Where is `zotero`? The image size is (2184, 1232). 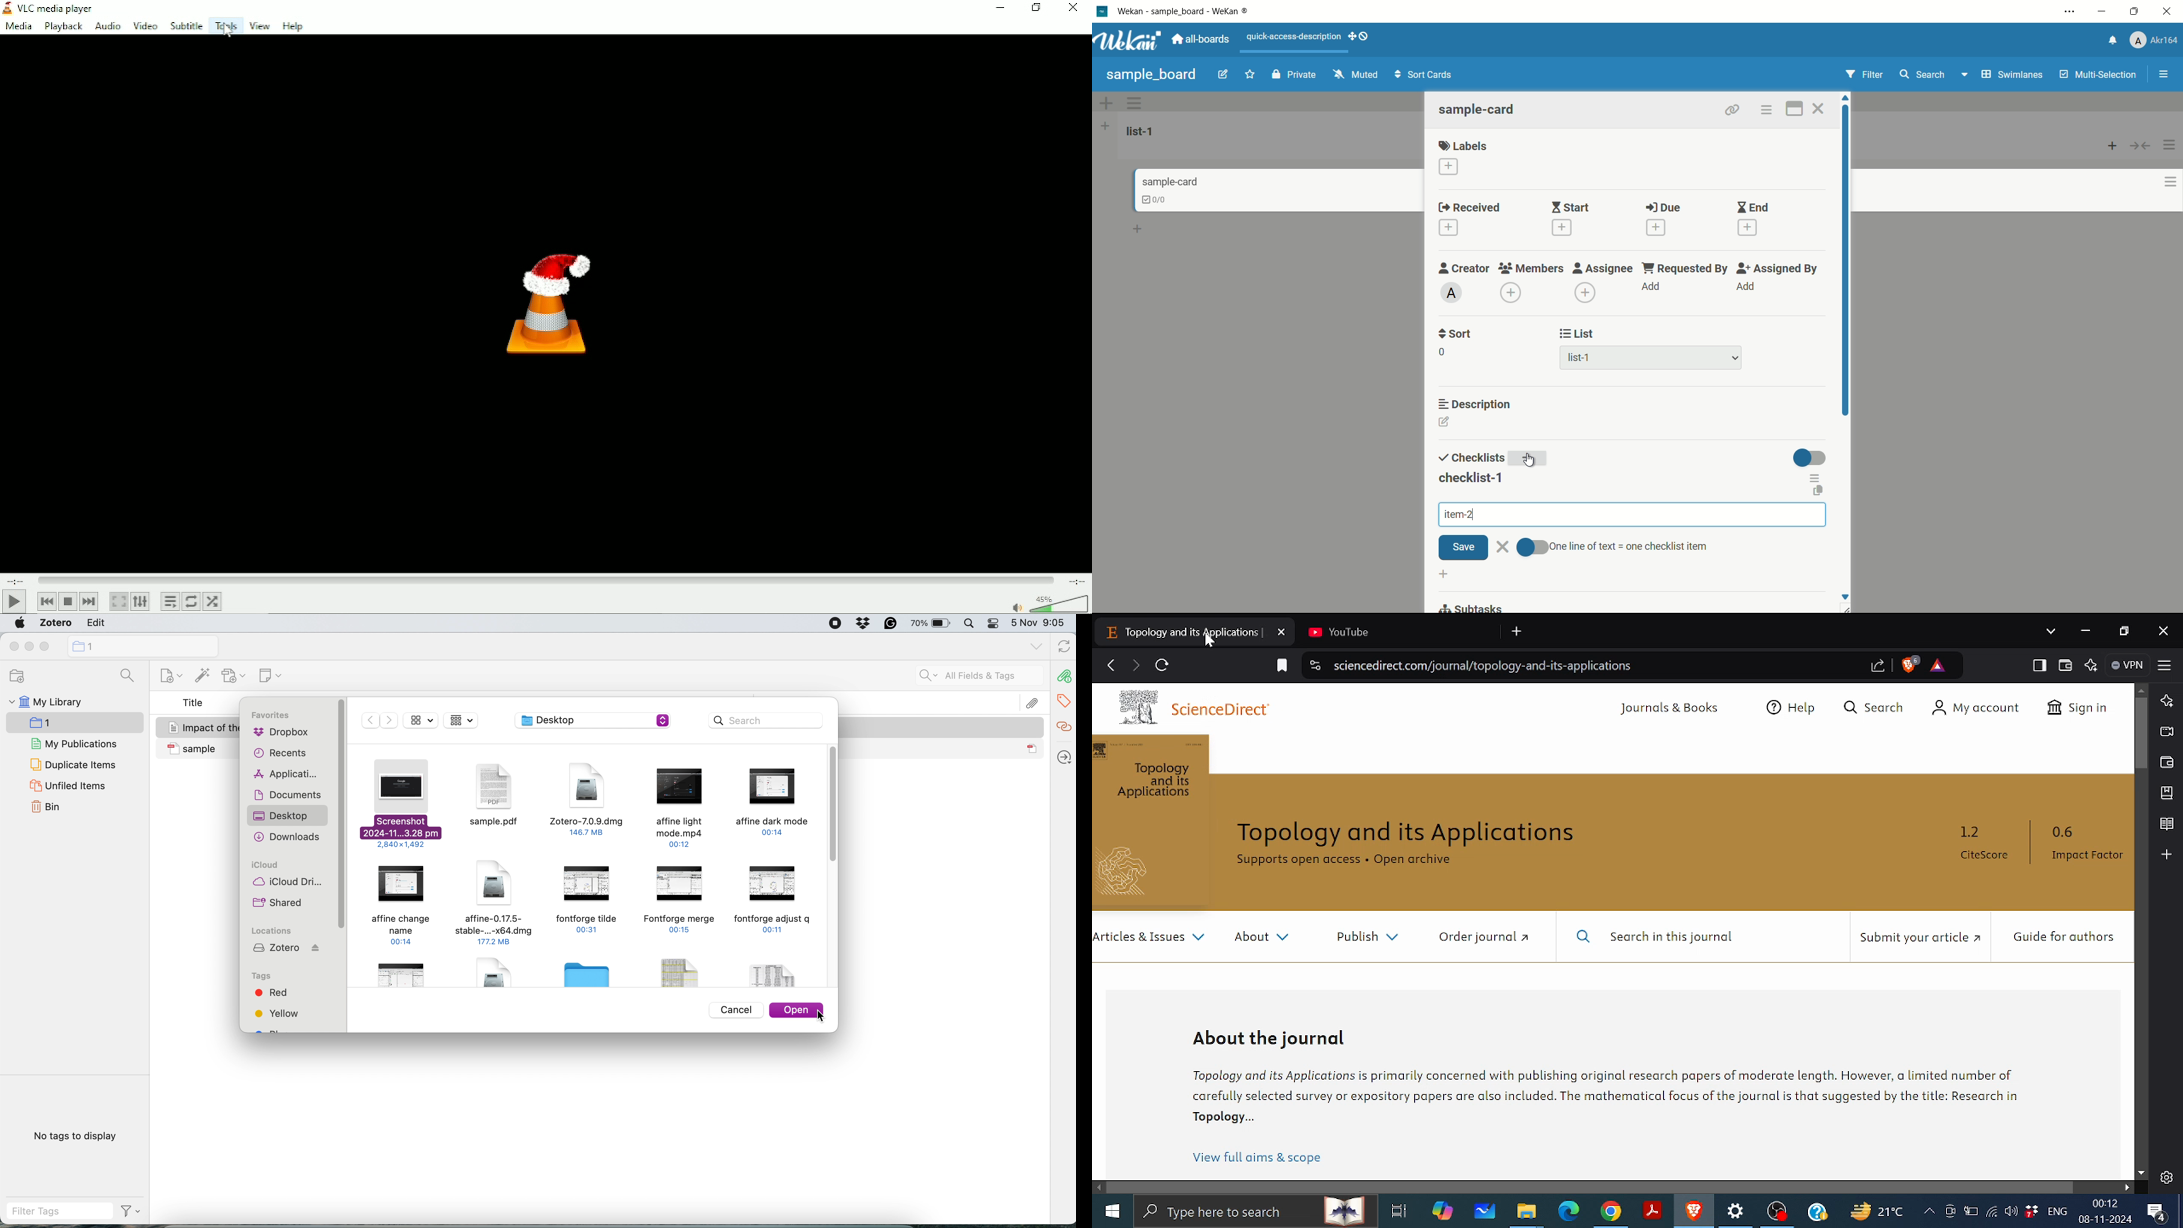
zotero is located at coordinates (53, 624).